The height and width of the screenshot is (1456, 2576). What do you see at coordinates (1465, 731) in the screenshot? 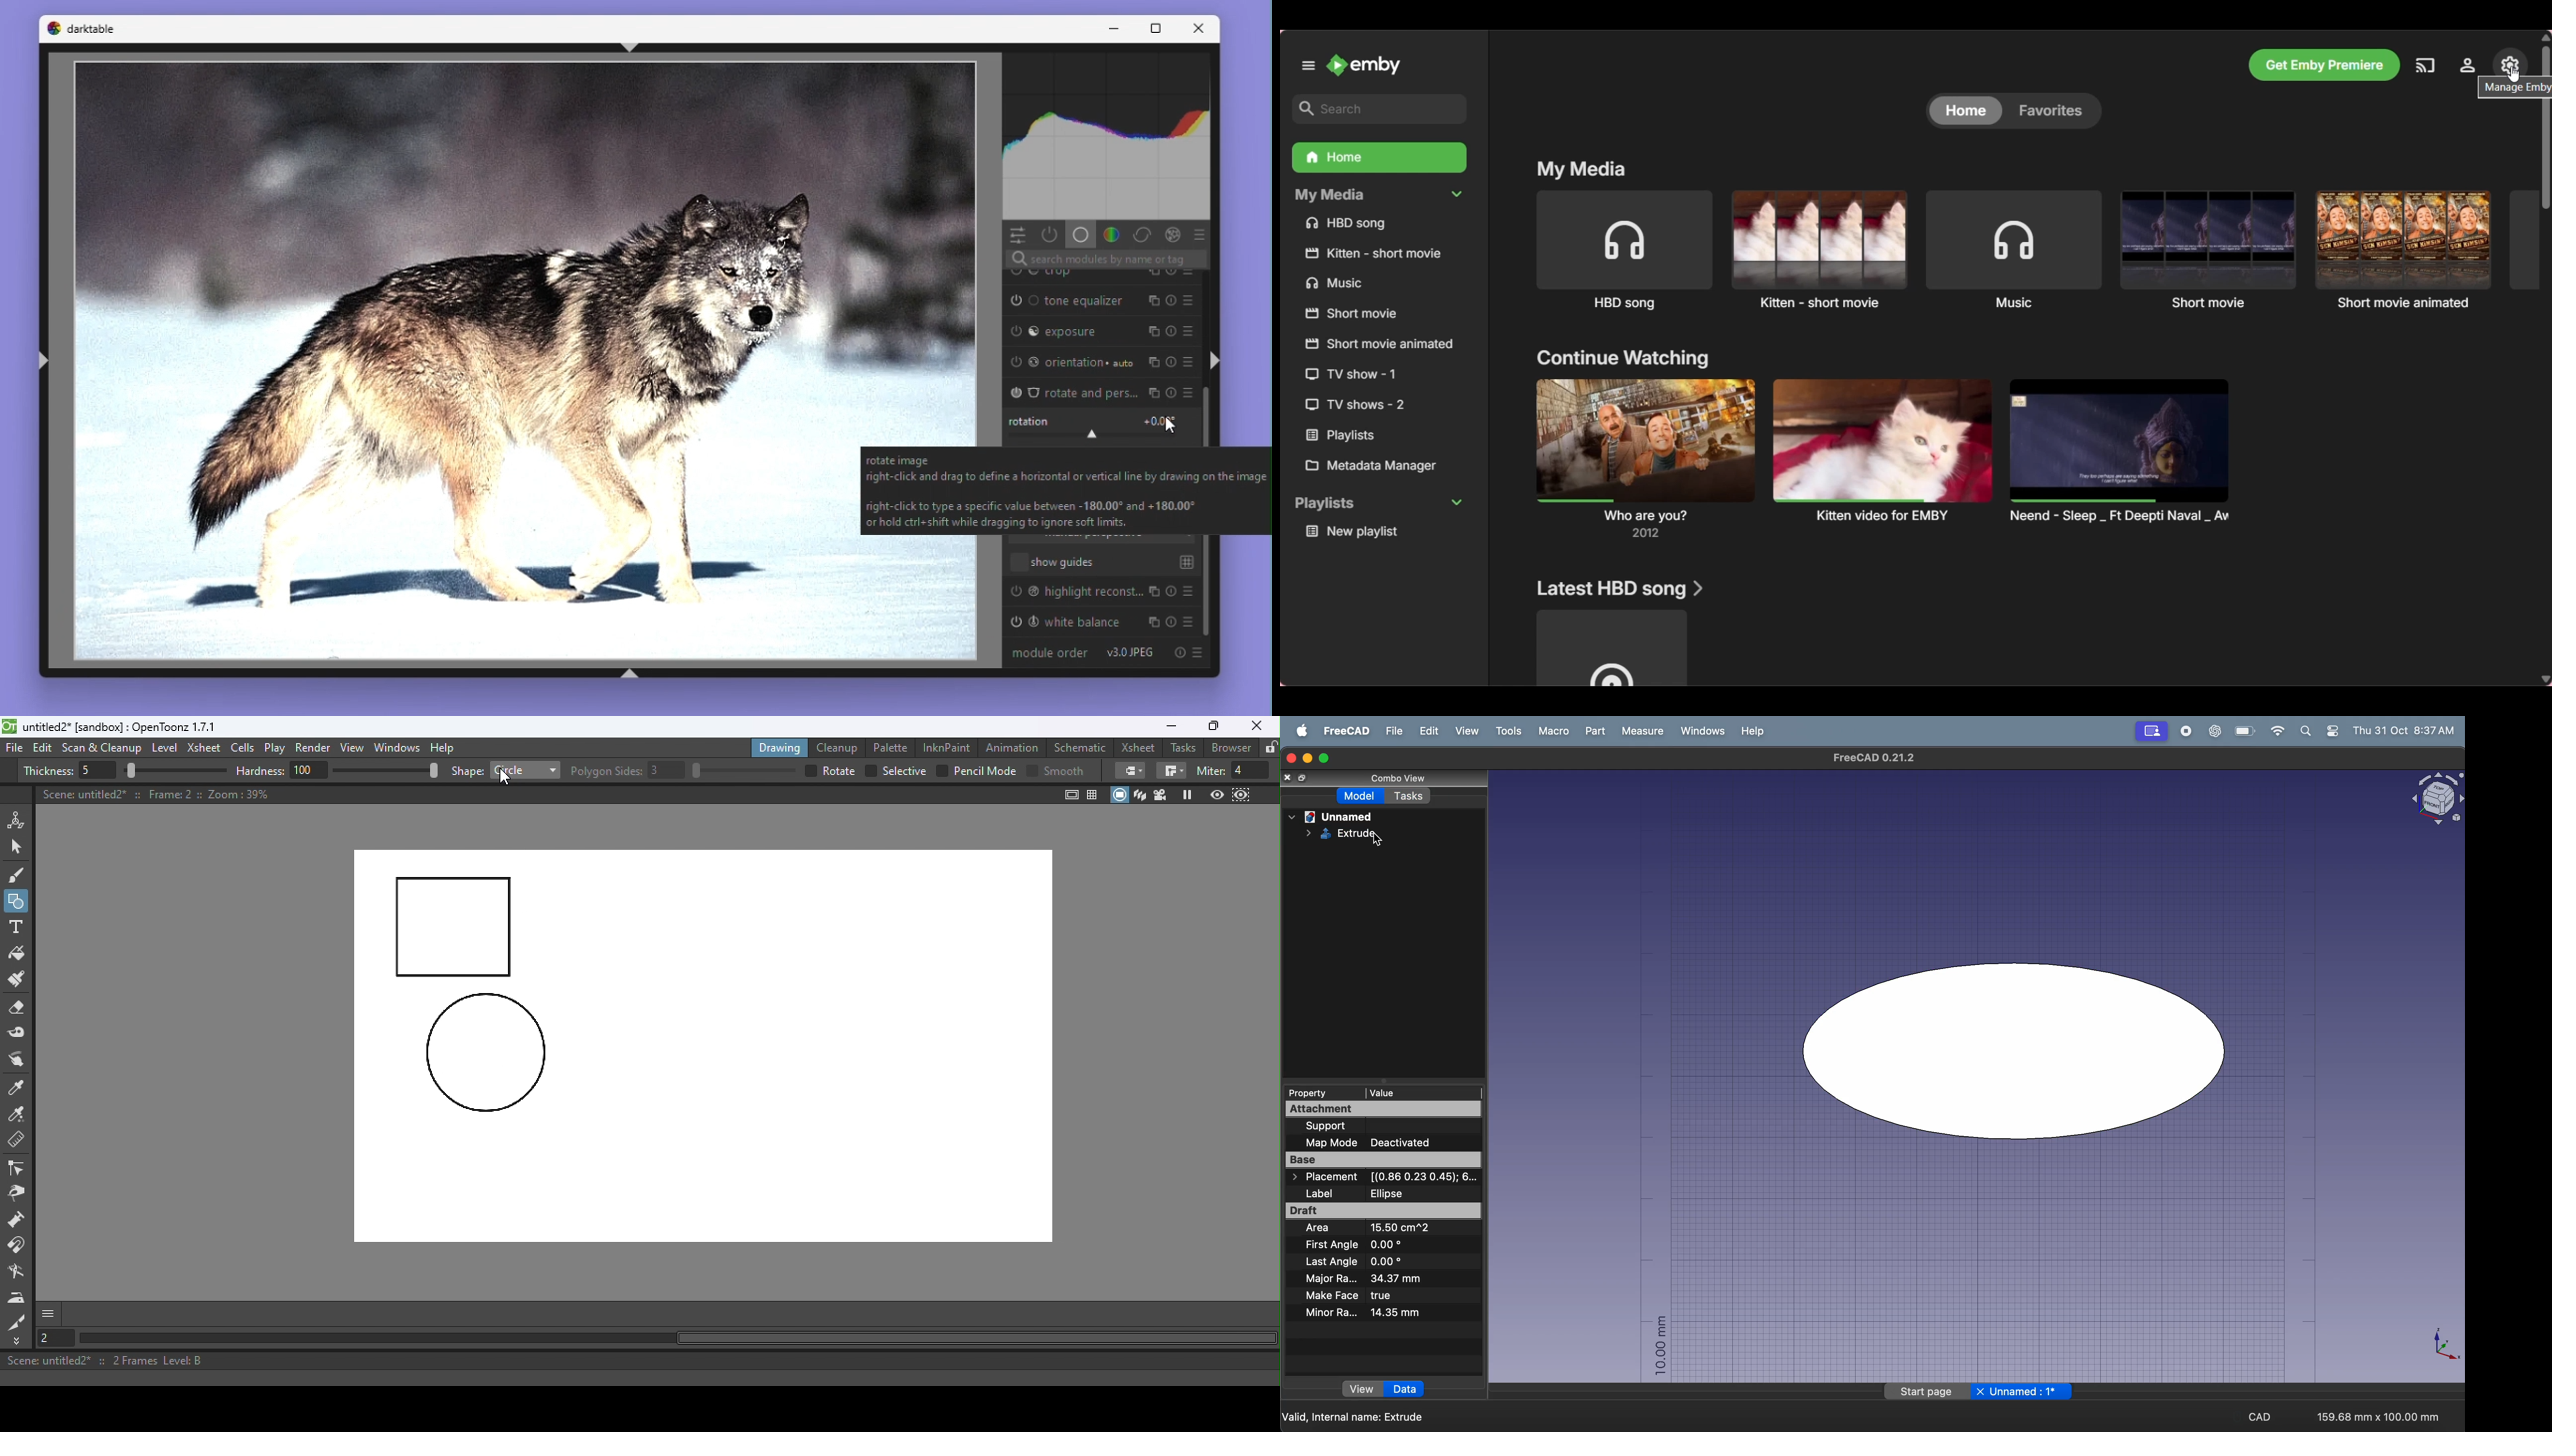
I see `view` at bounding box center [1465, 731].